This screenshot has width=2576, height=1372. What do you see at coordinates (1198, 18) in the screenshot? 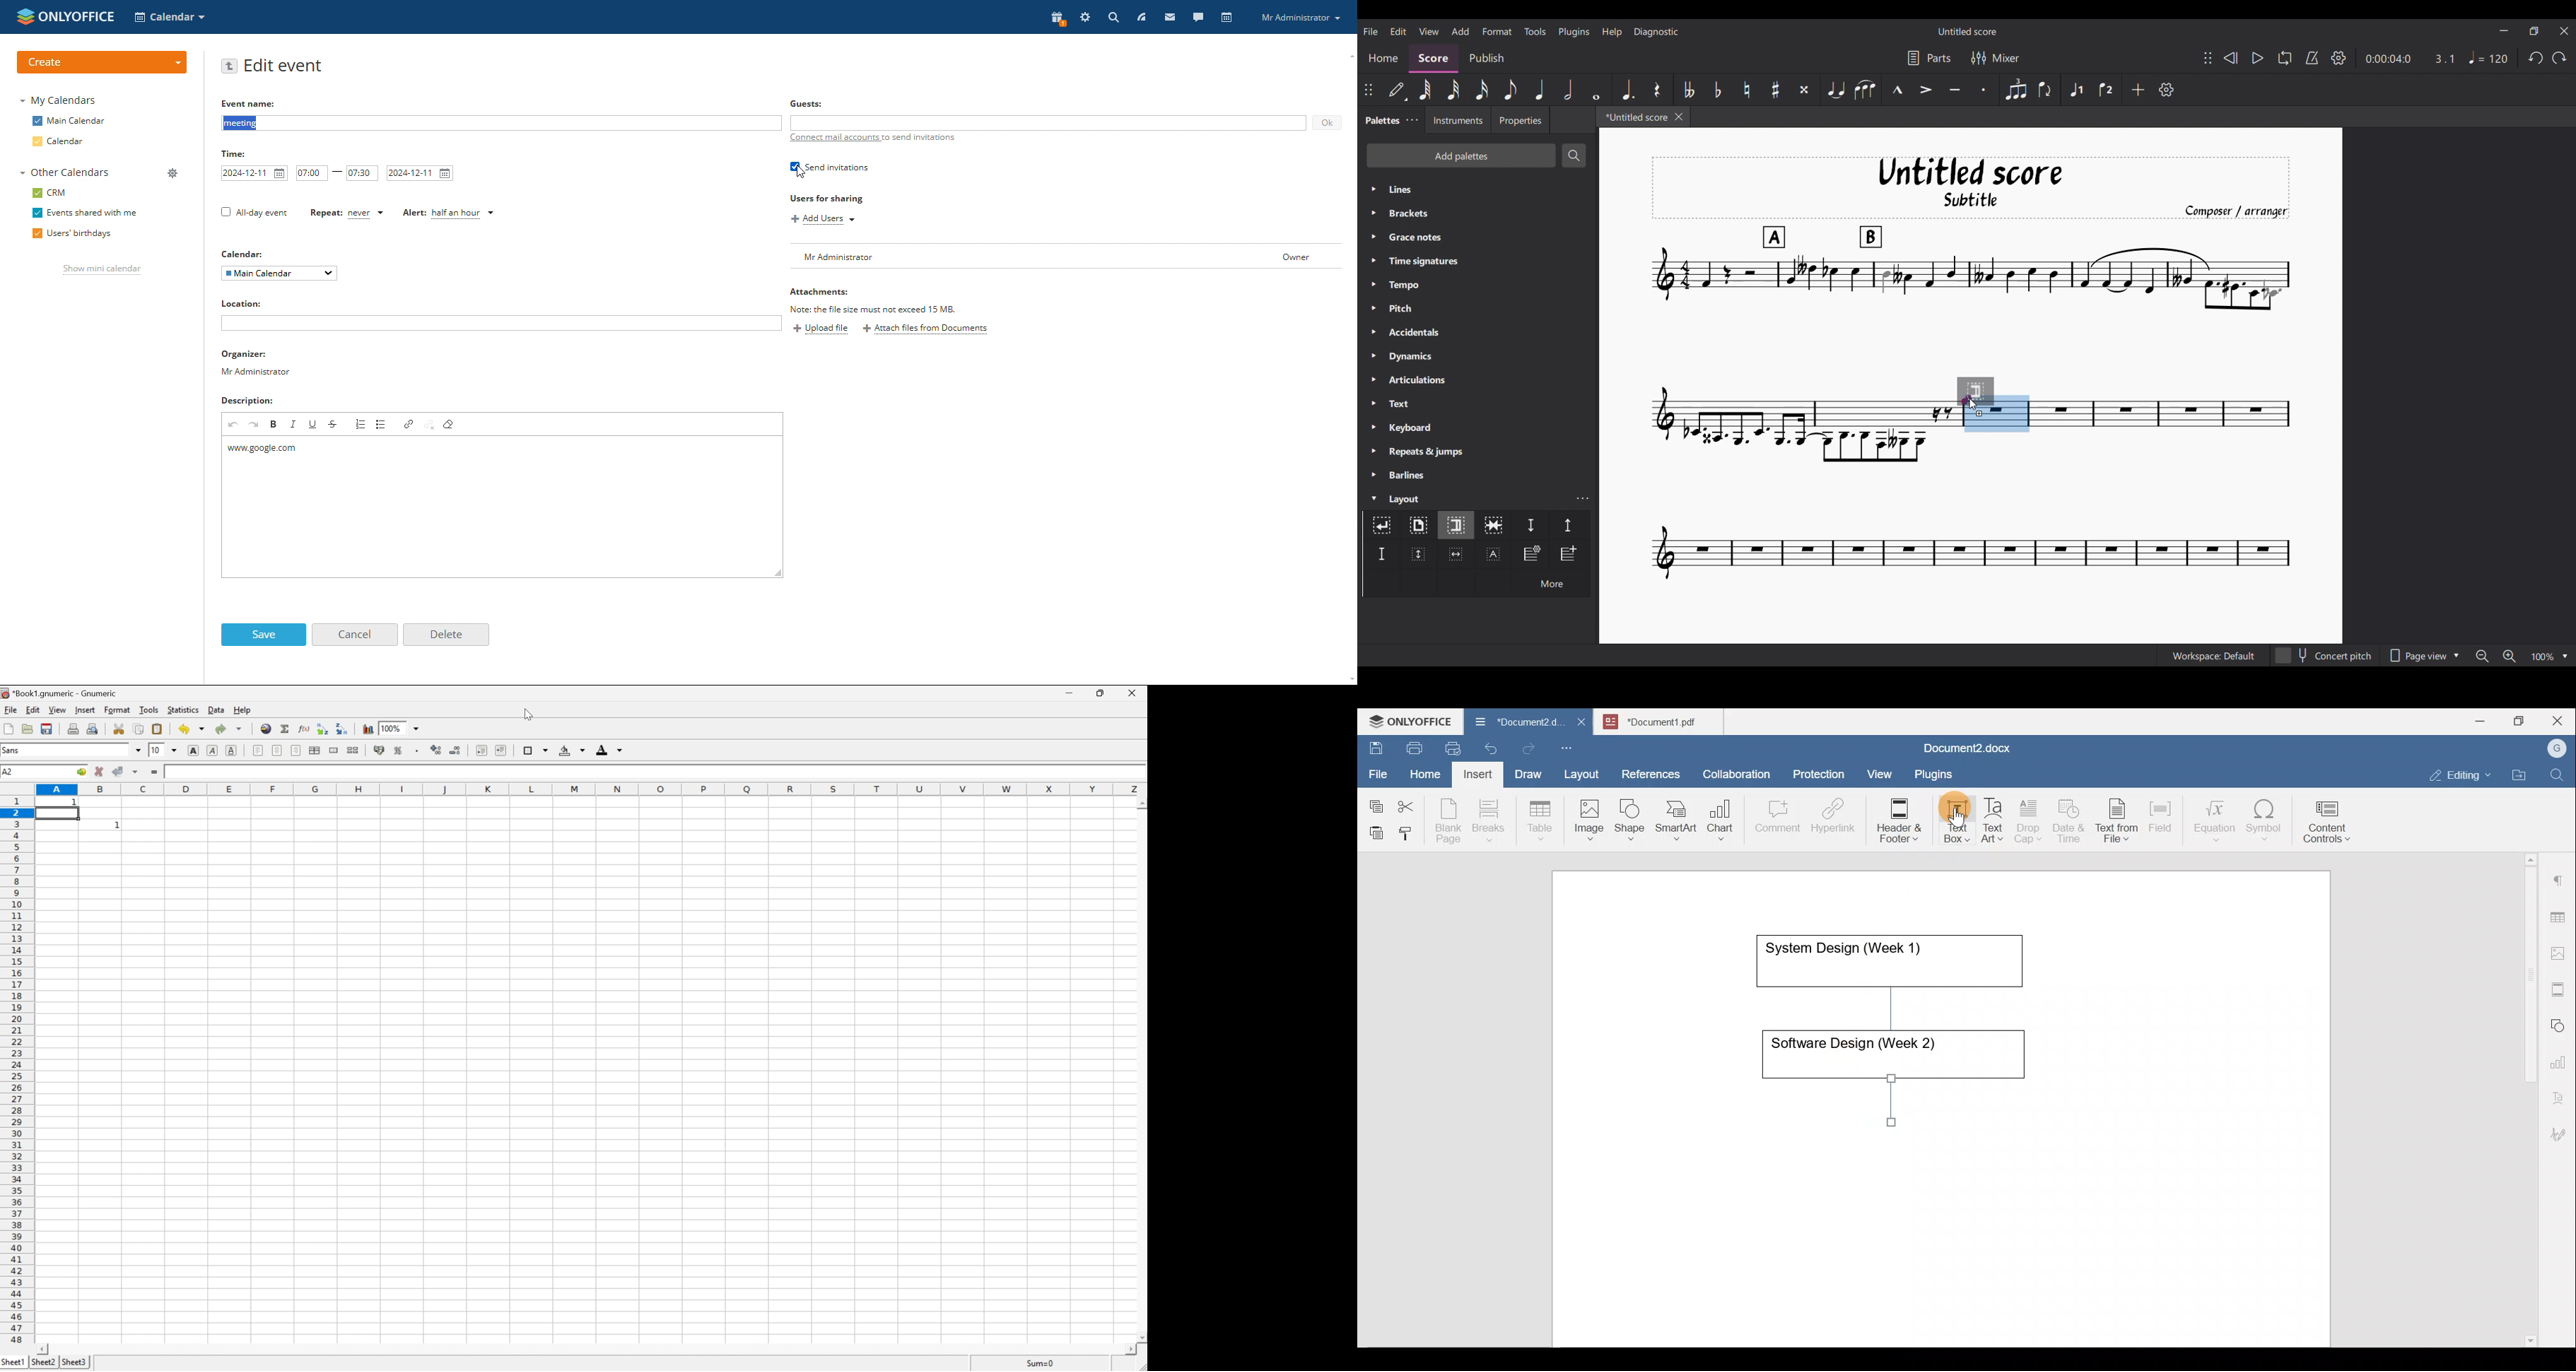
I see `talk` at bounding box center [1198, 18].